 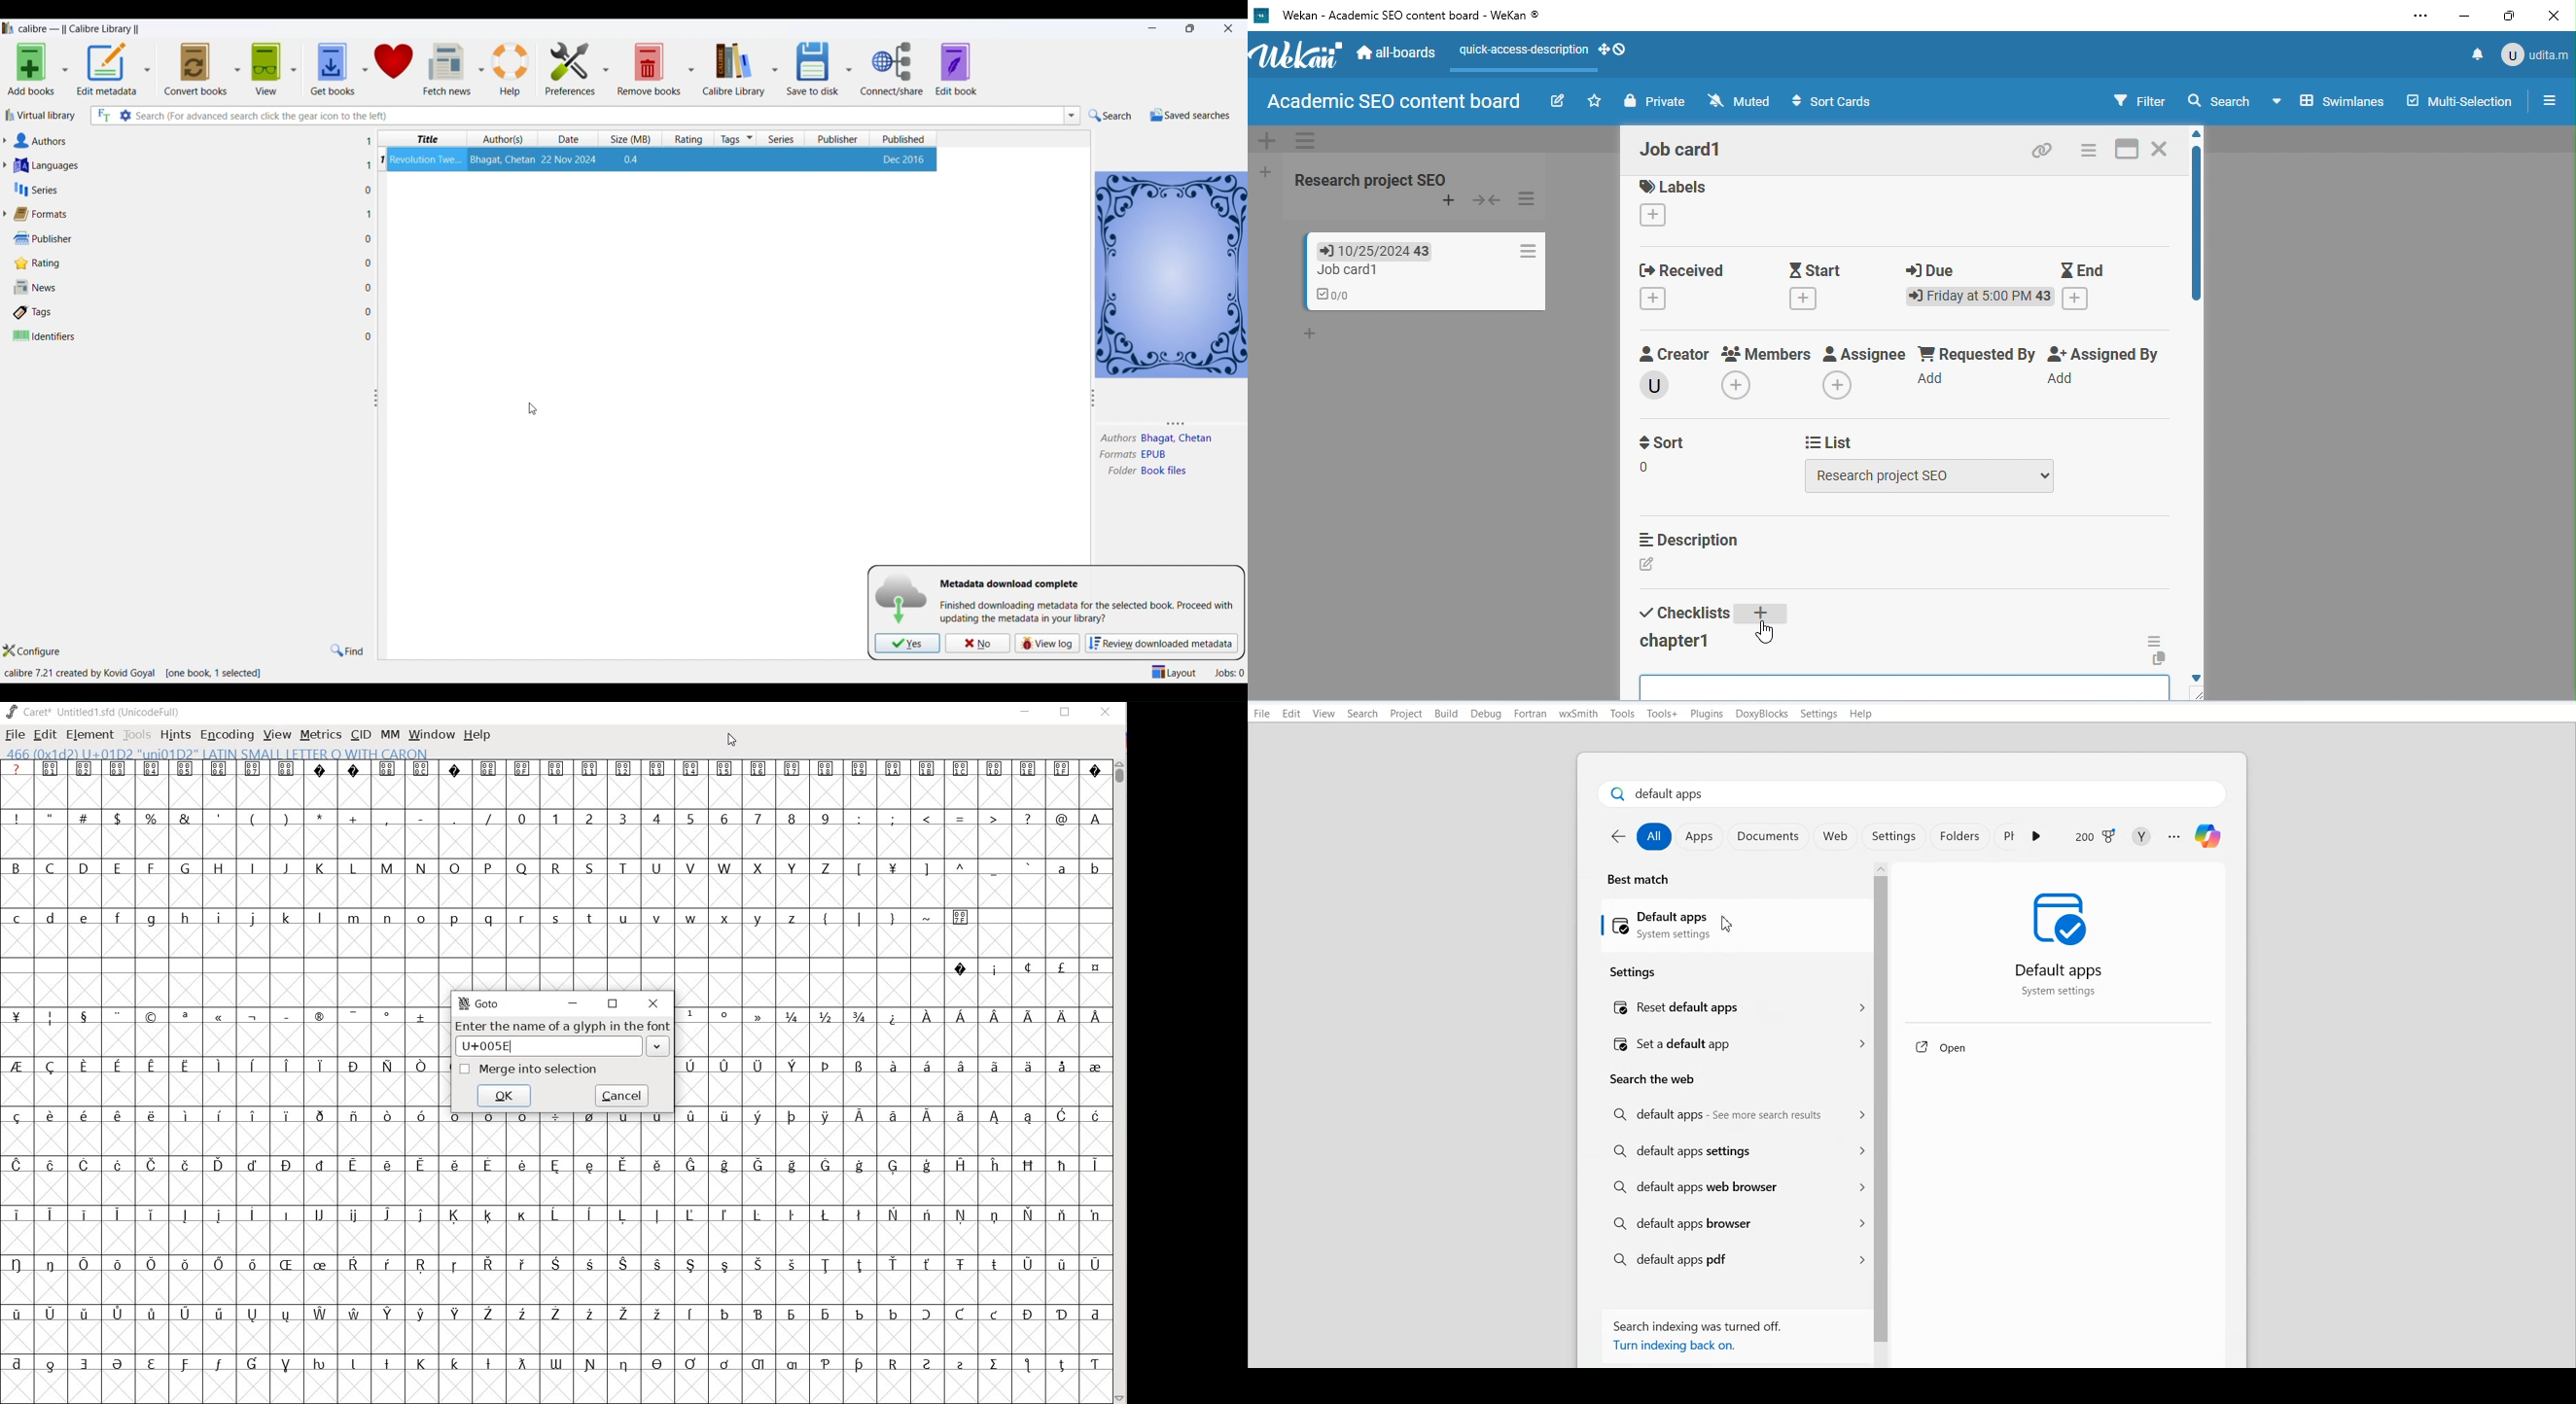 I want to click on search, so click(x=1111, y=116).